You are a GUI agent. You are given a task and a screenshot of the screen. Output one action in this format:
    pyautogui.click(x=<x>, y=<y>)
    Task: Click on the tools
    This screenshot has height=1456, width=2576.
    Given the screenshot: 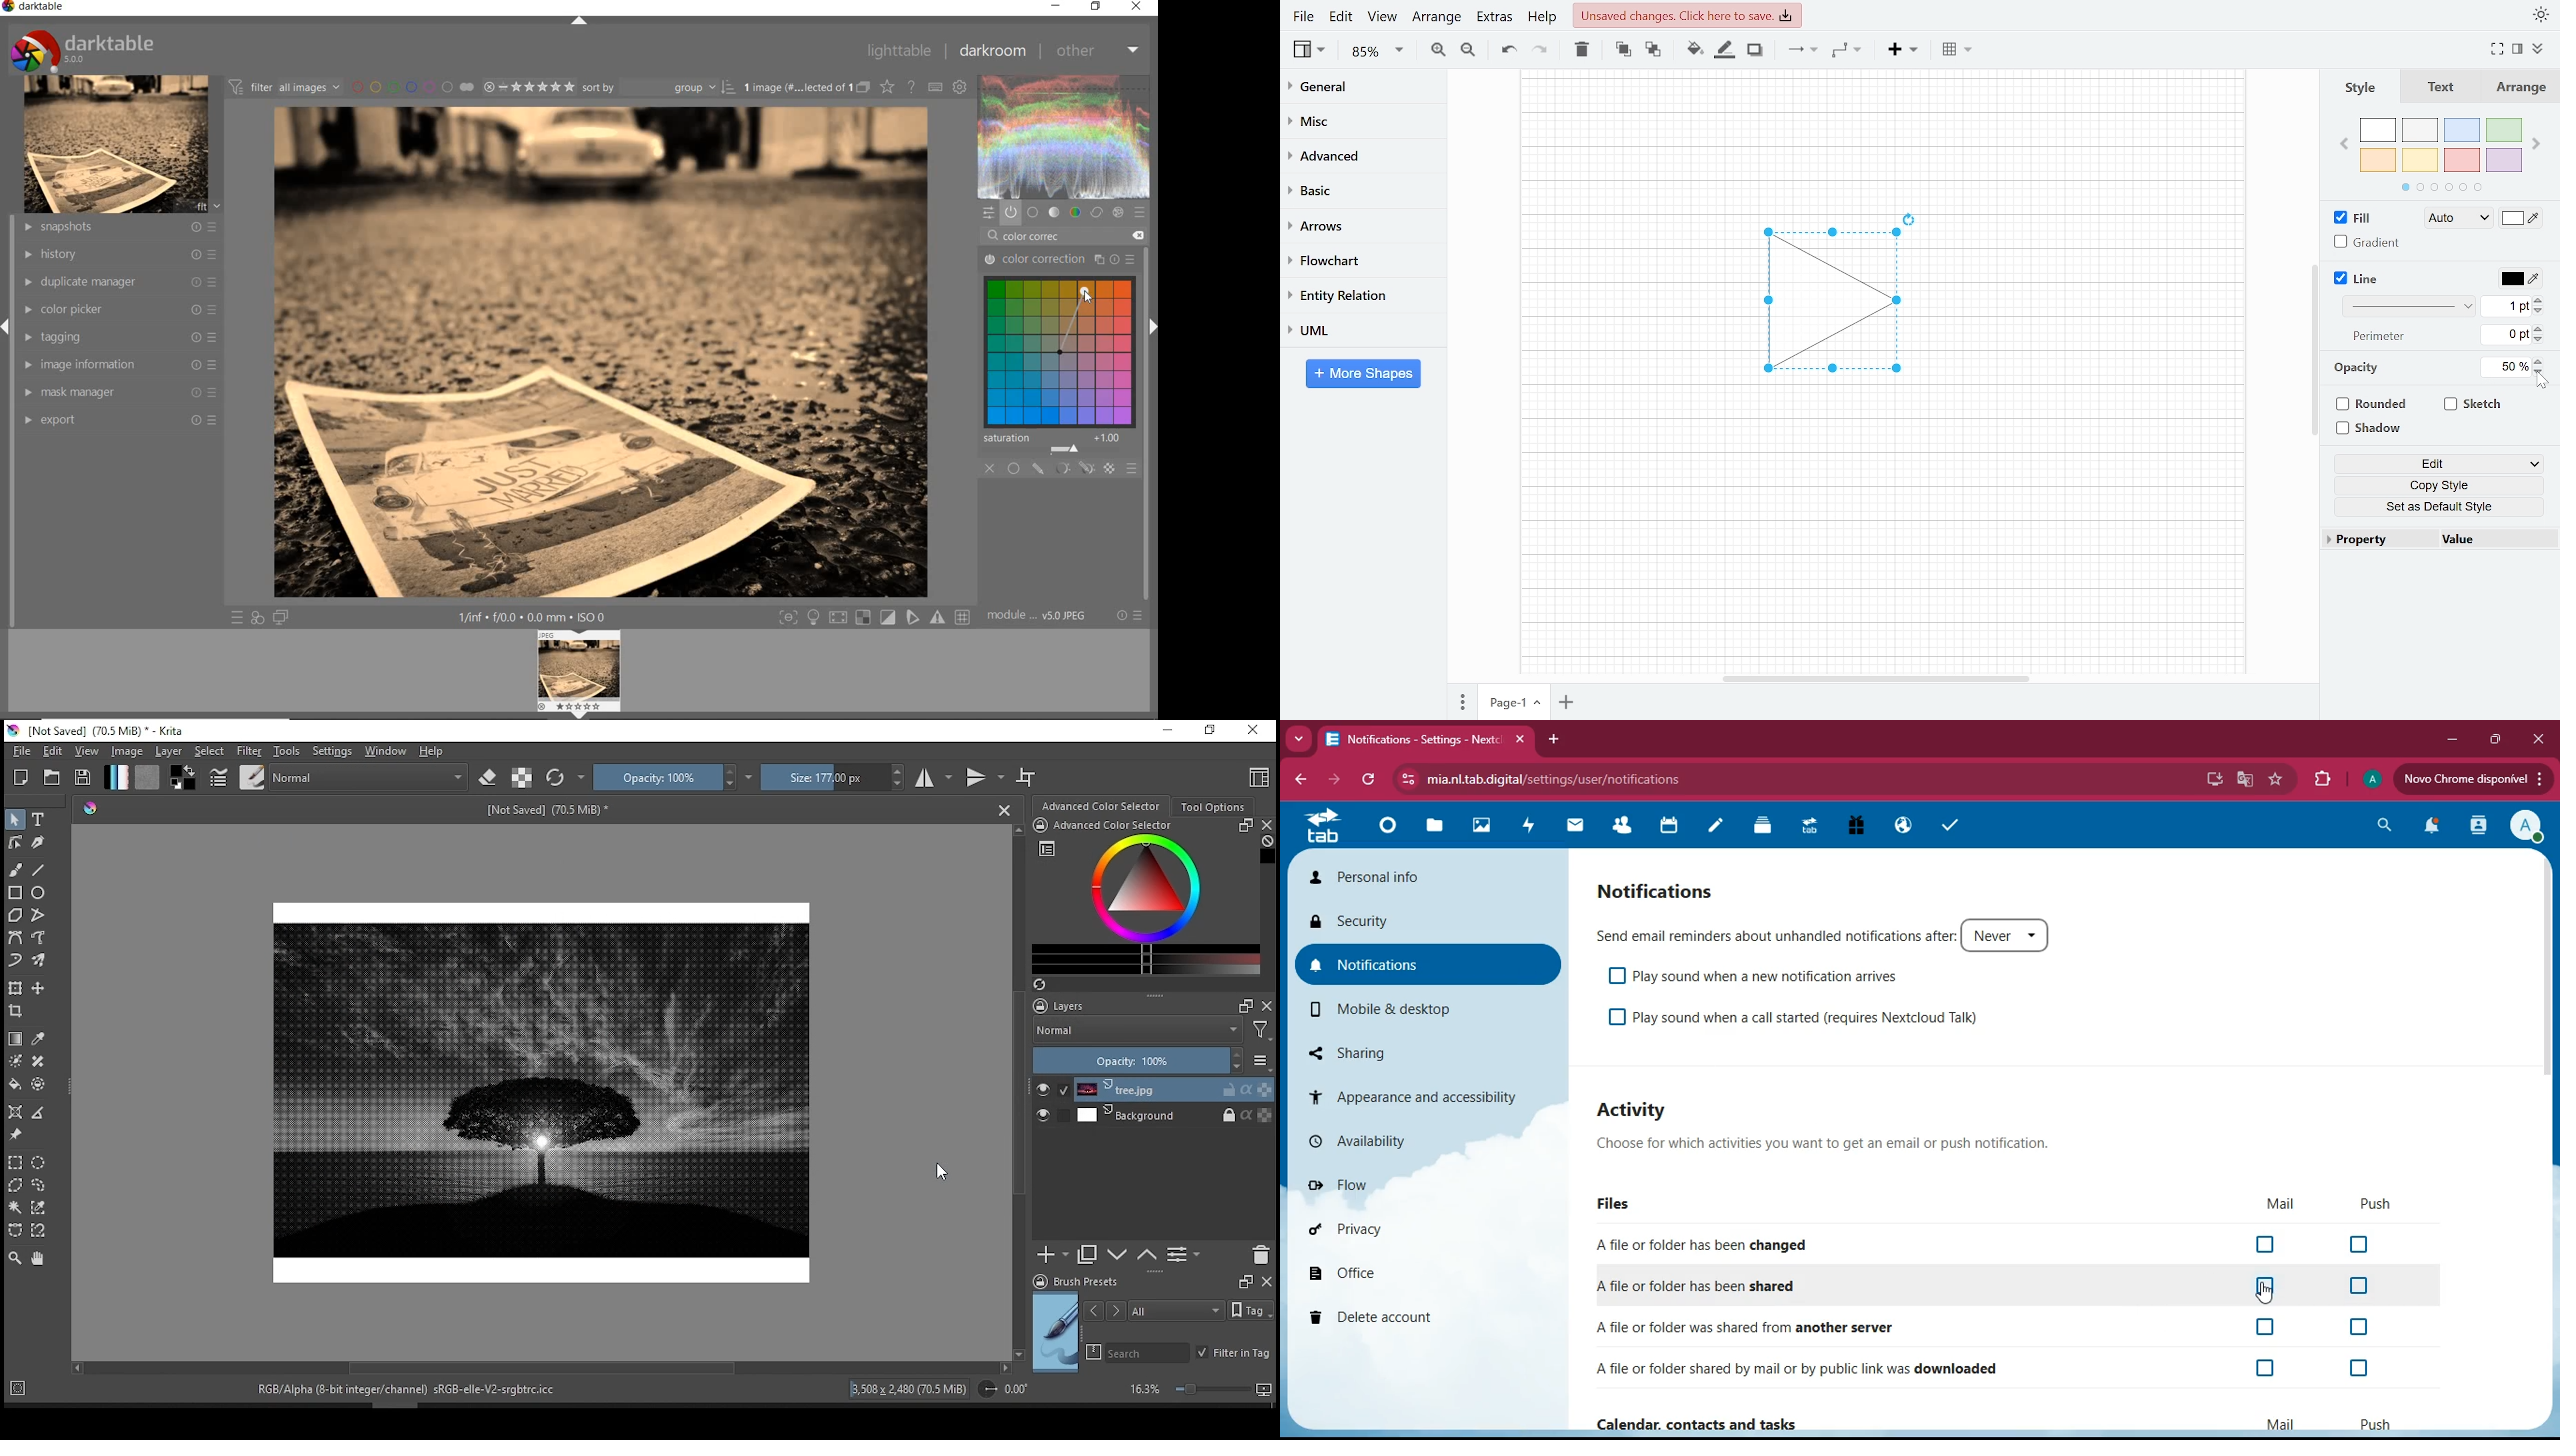 What is the action you would take?
    pyautogui.click(x=286, y=751)
    